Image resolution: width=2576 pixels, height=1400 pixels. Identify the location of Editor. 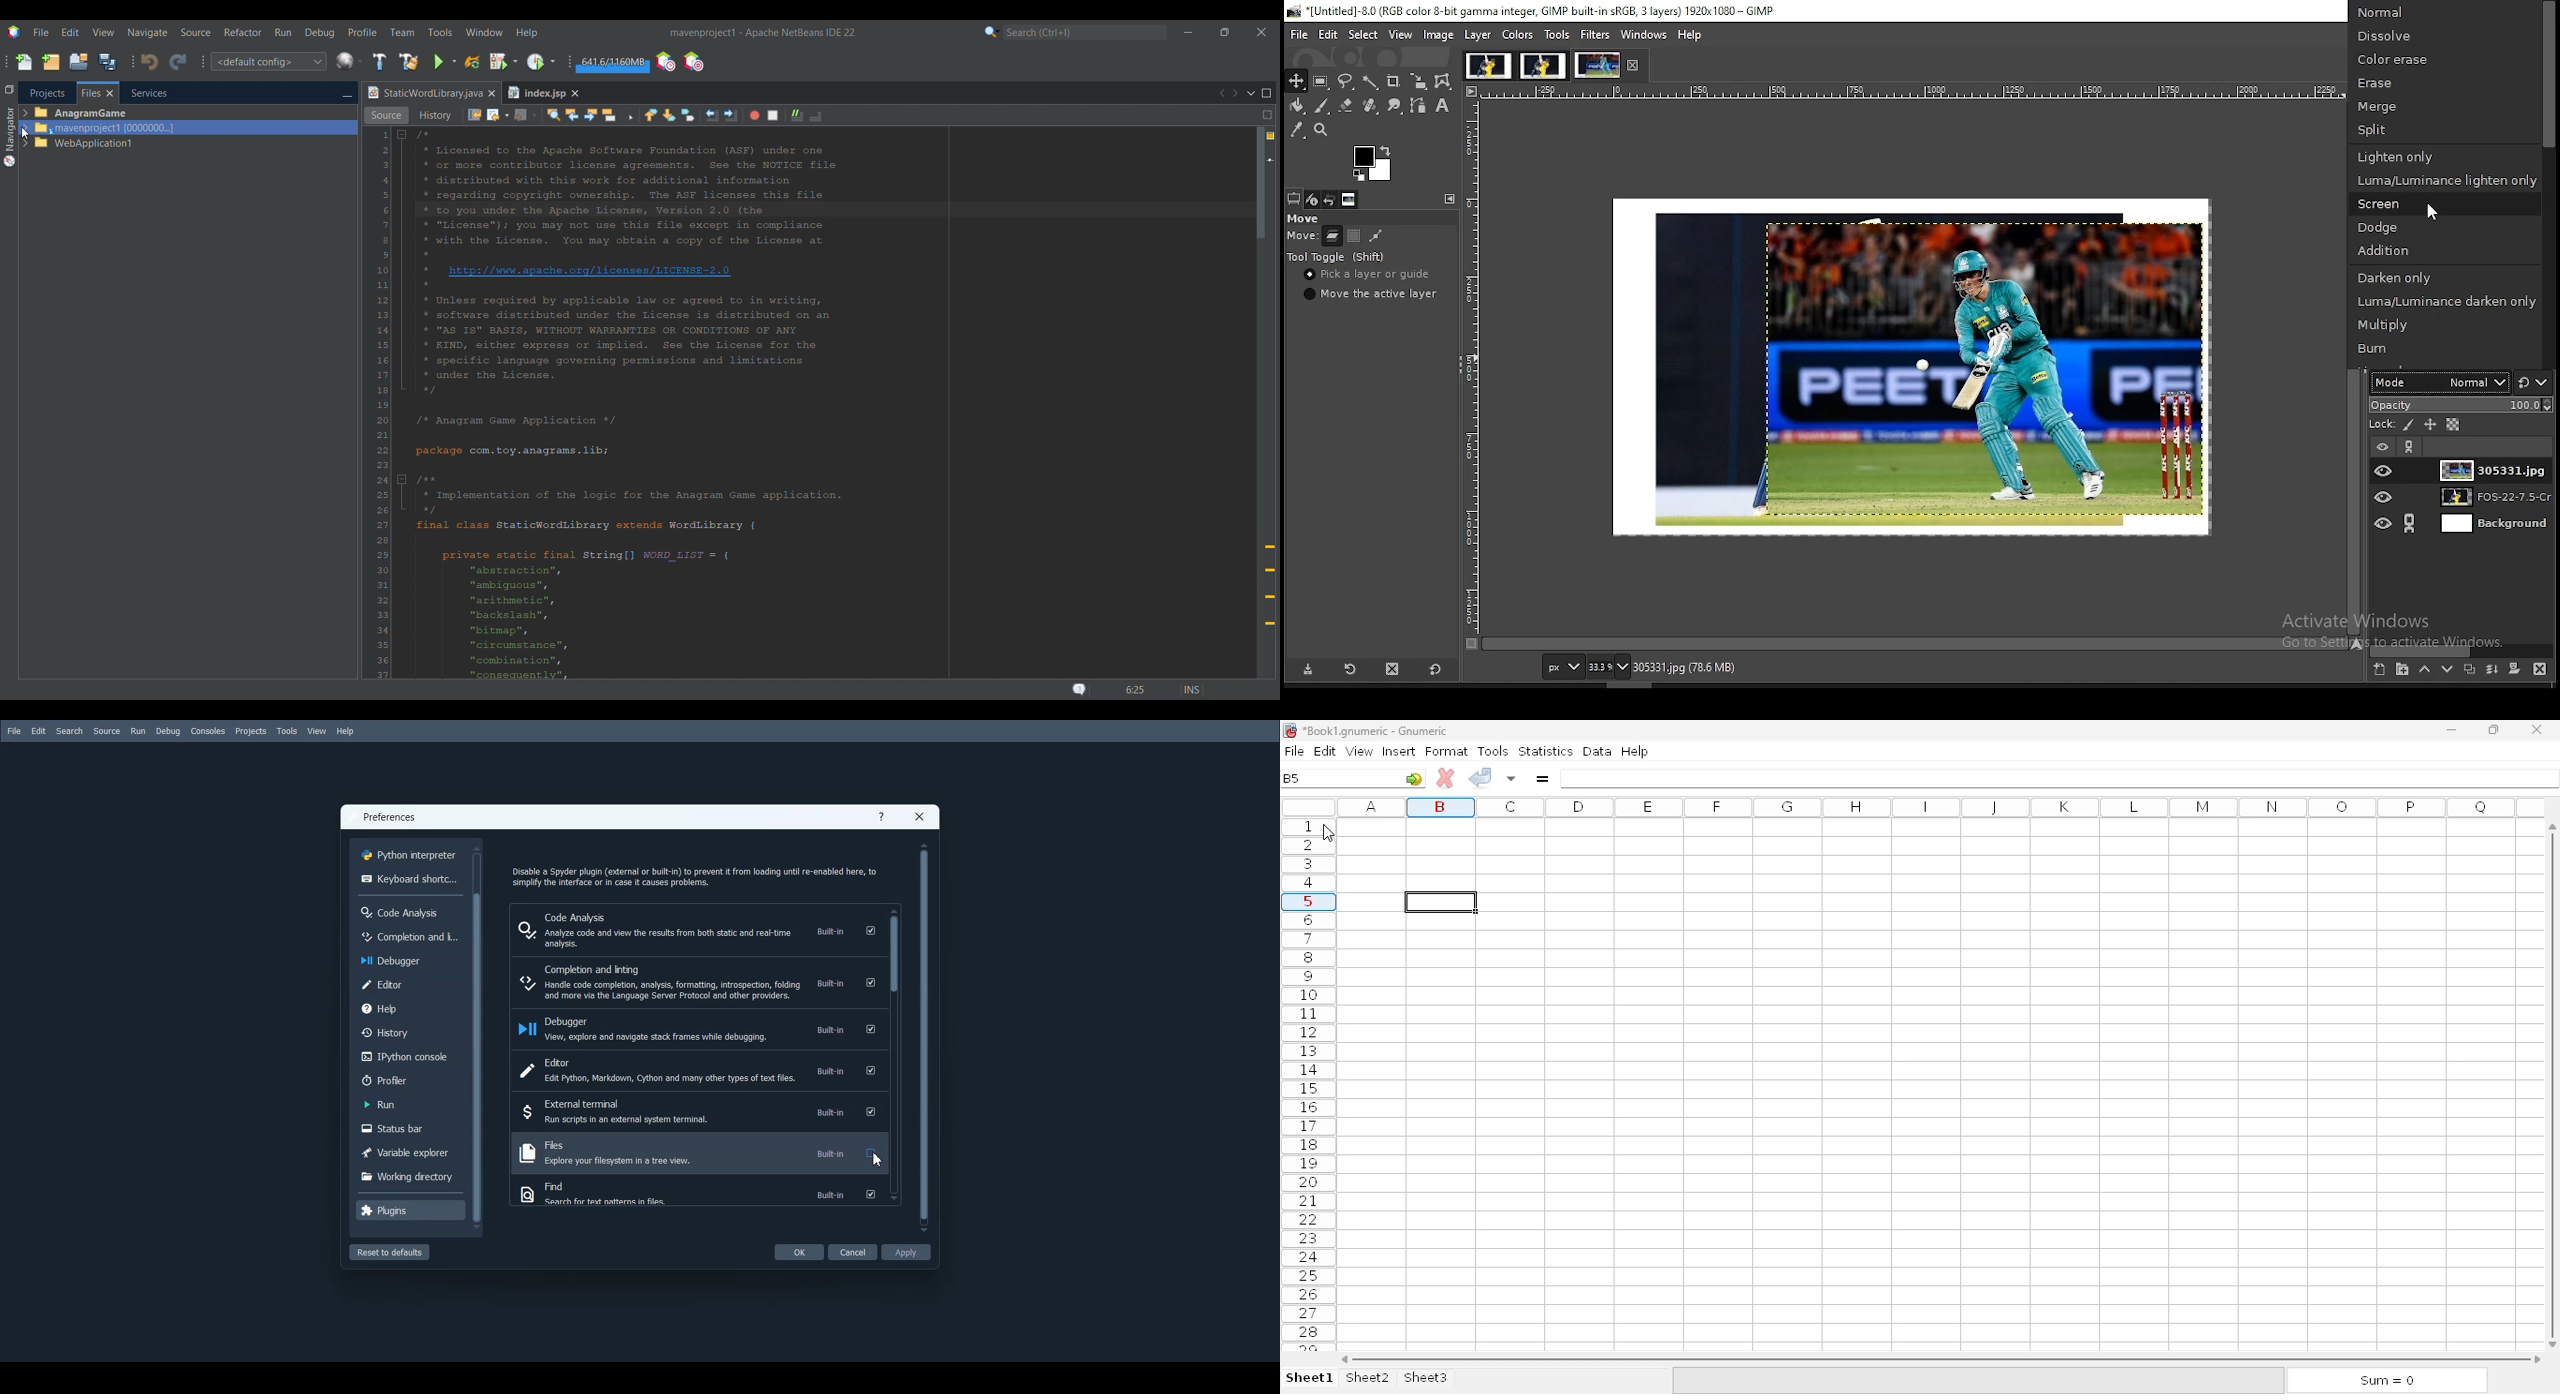
(409, 984).